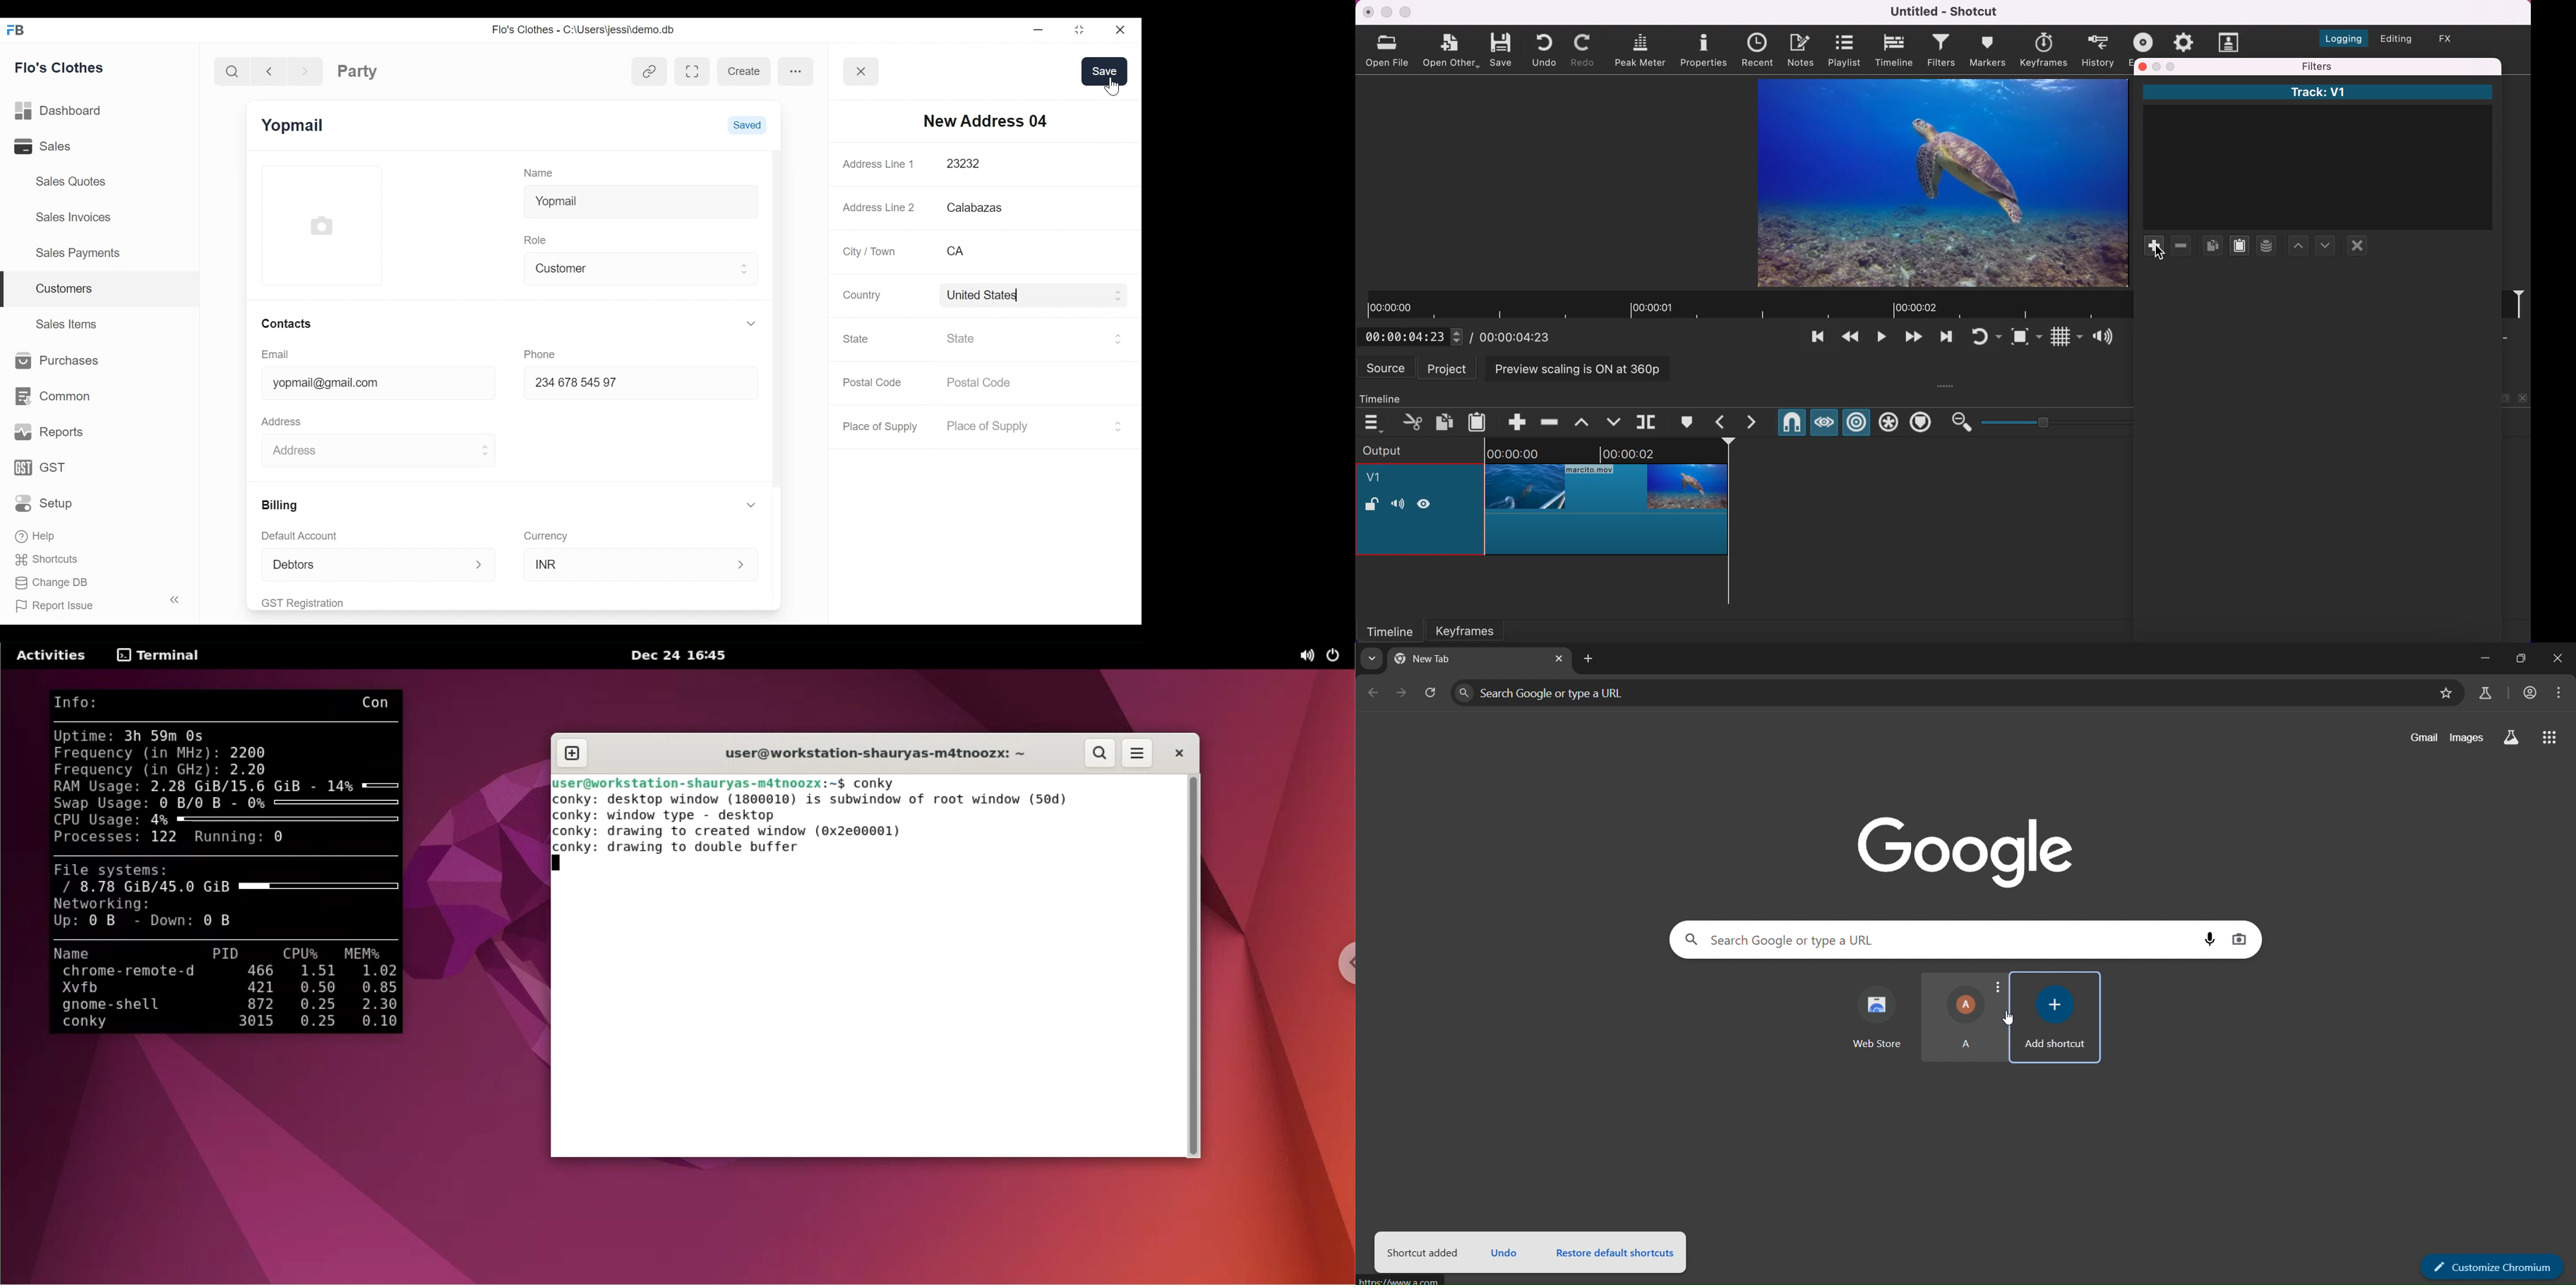 This screenshot has height=1288, width=2576. Describe the element at coordinates (1479, 421) in the screenshot. I see `paste` at that location.